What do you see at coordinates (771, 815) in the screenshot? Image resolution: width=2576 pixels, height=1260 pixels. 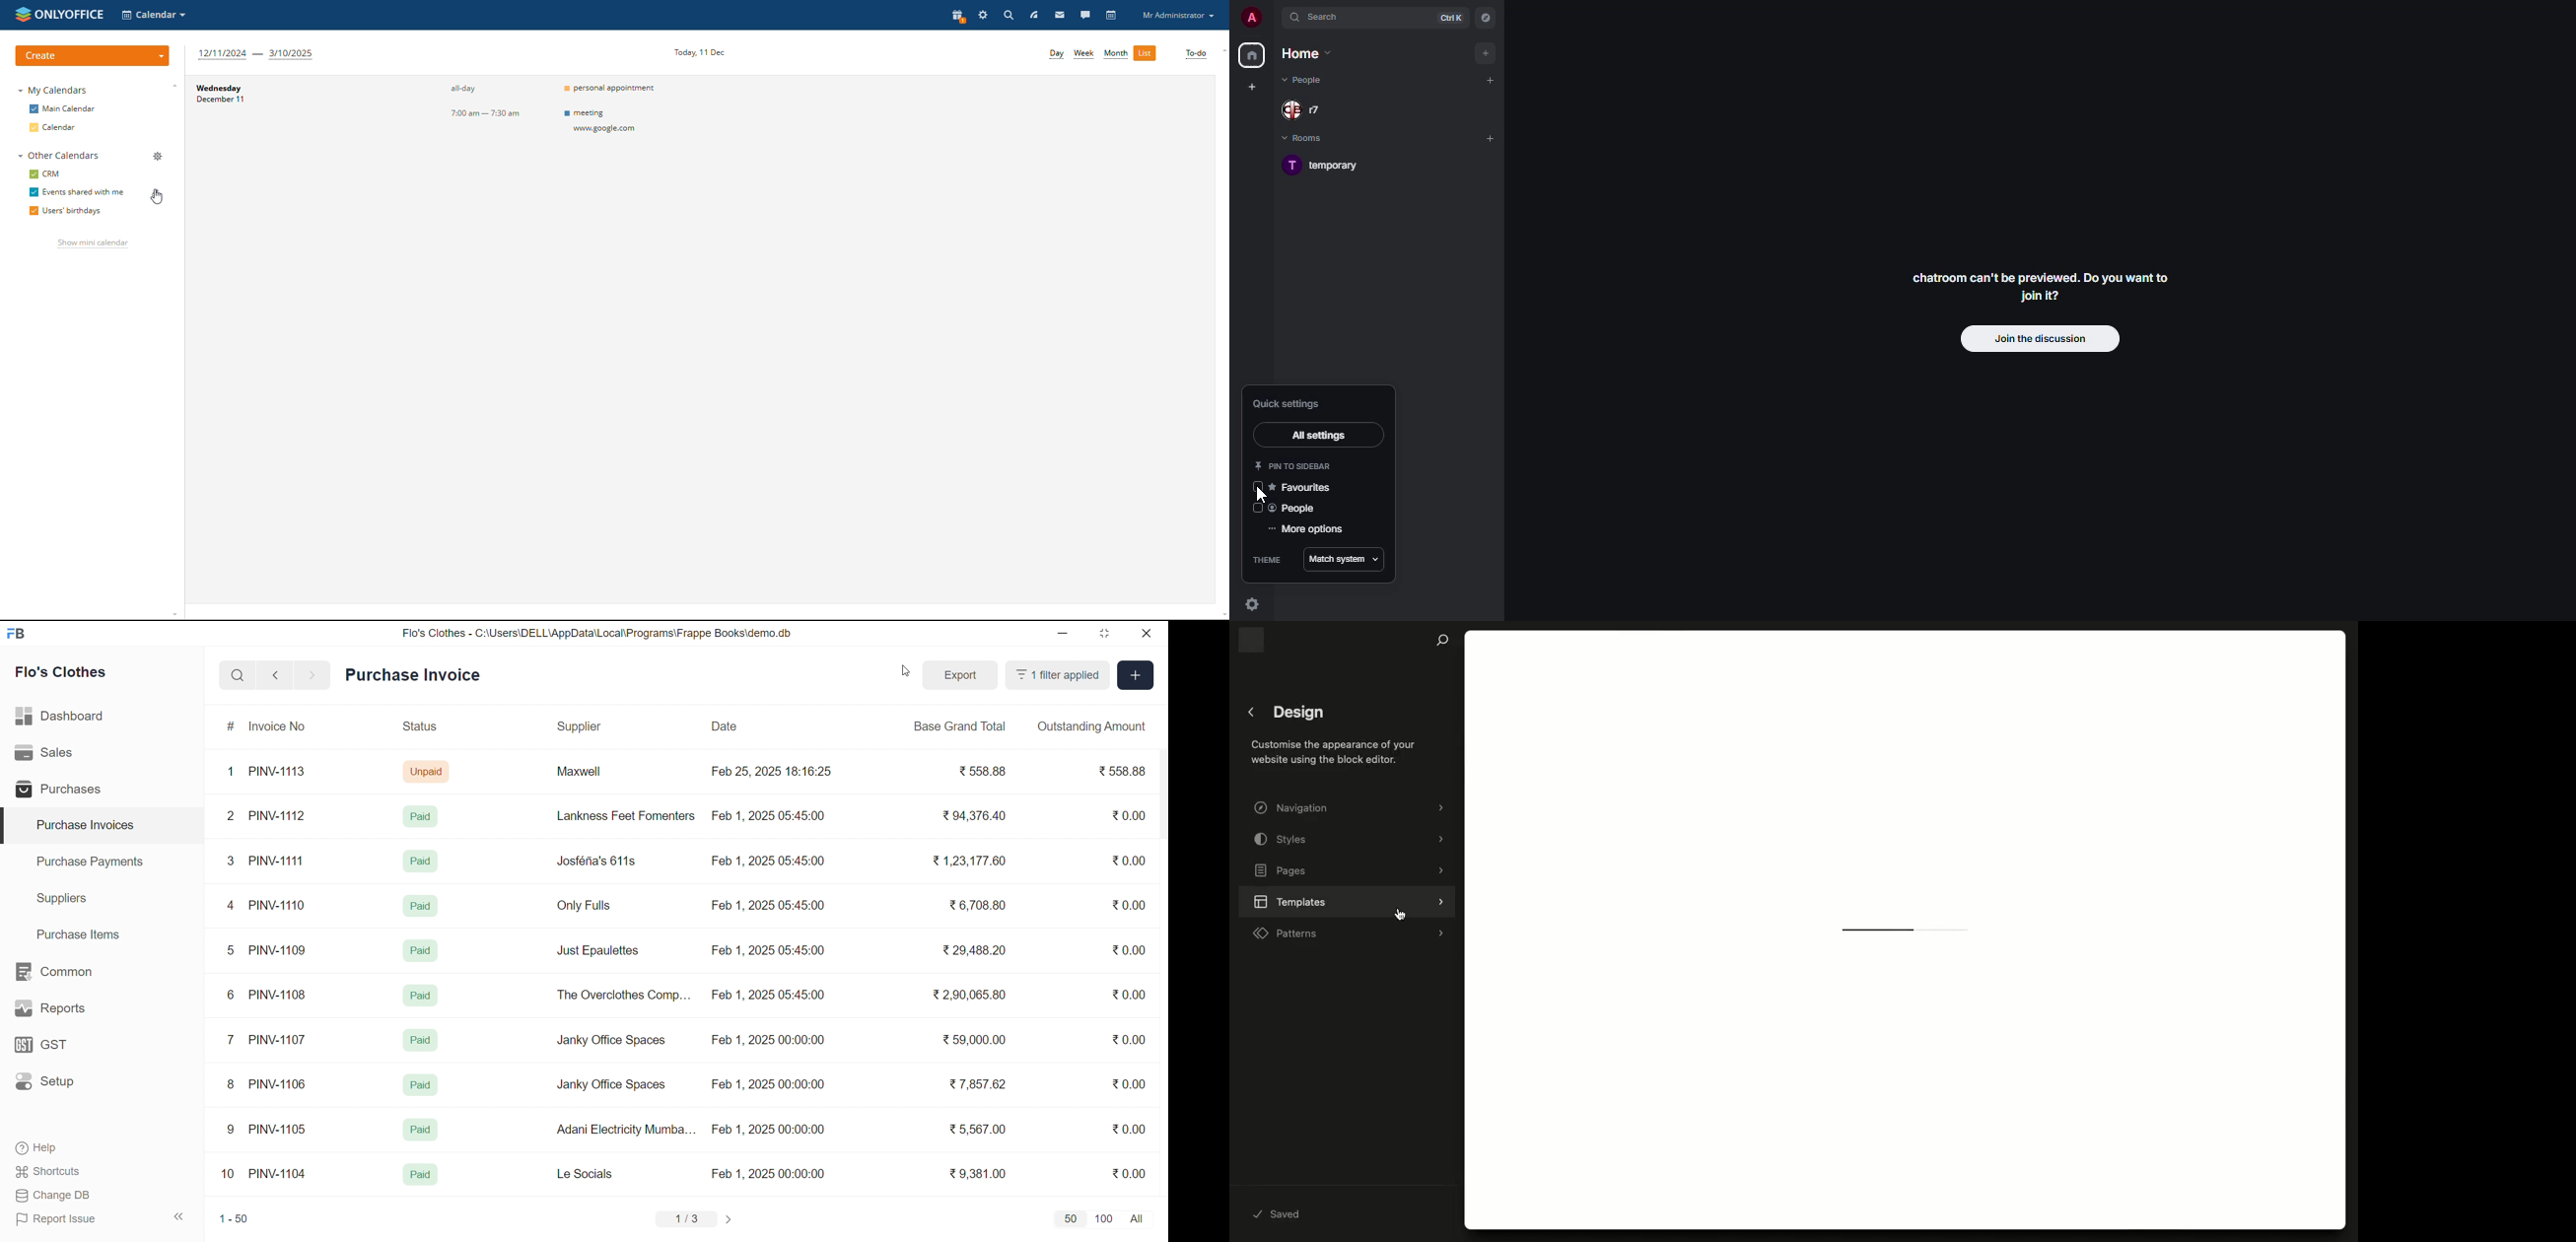 I see `Feb 1, 2025 05:45:00` at bounding box center [771, 815].